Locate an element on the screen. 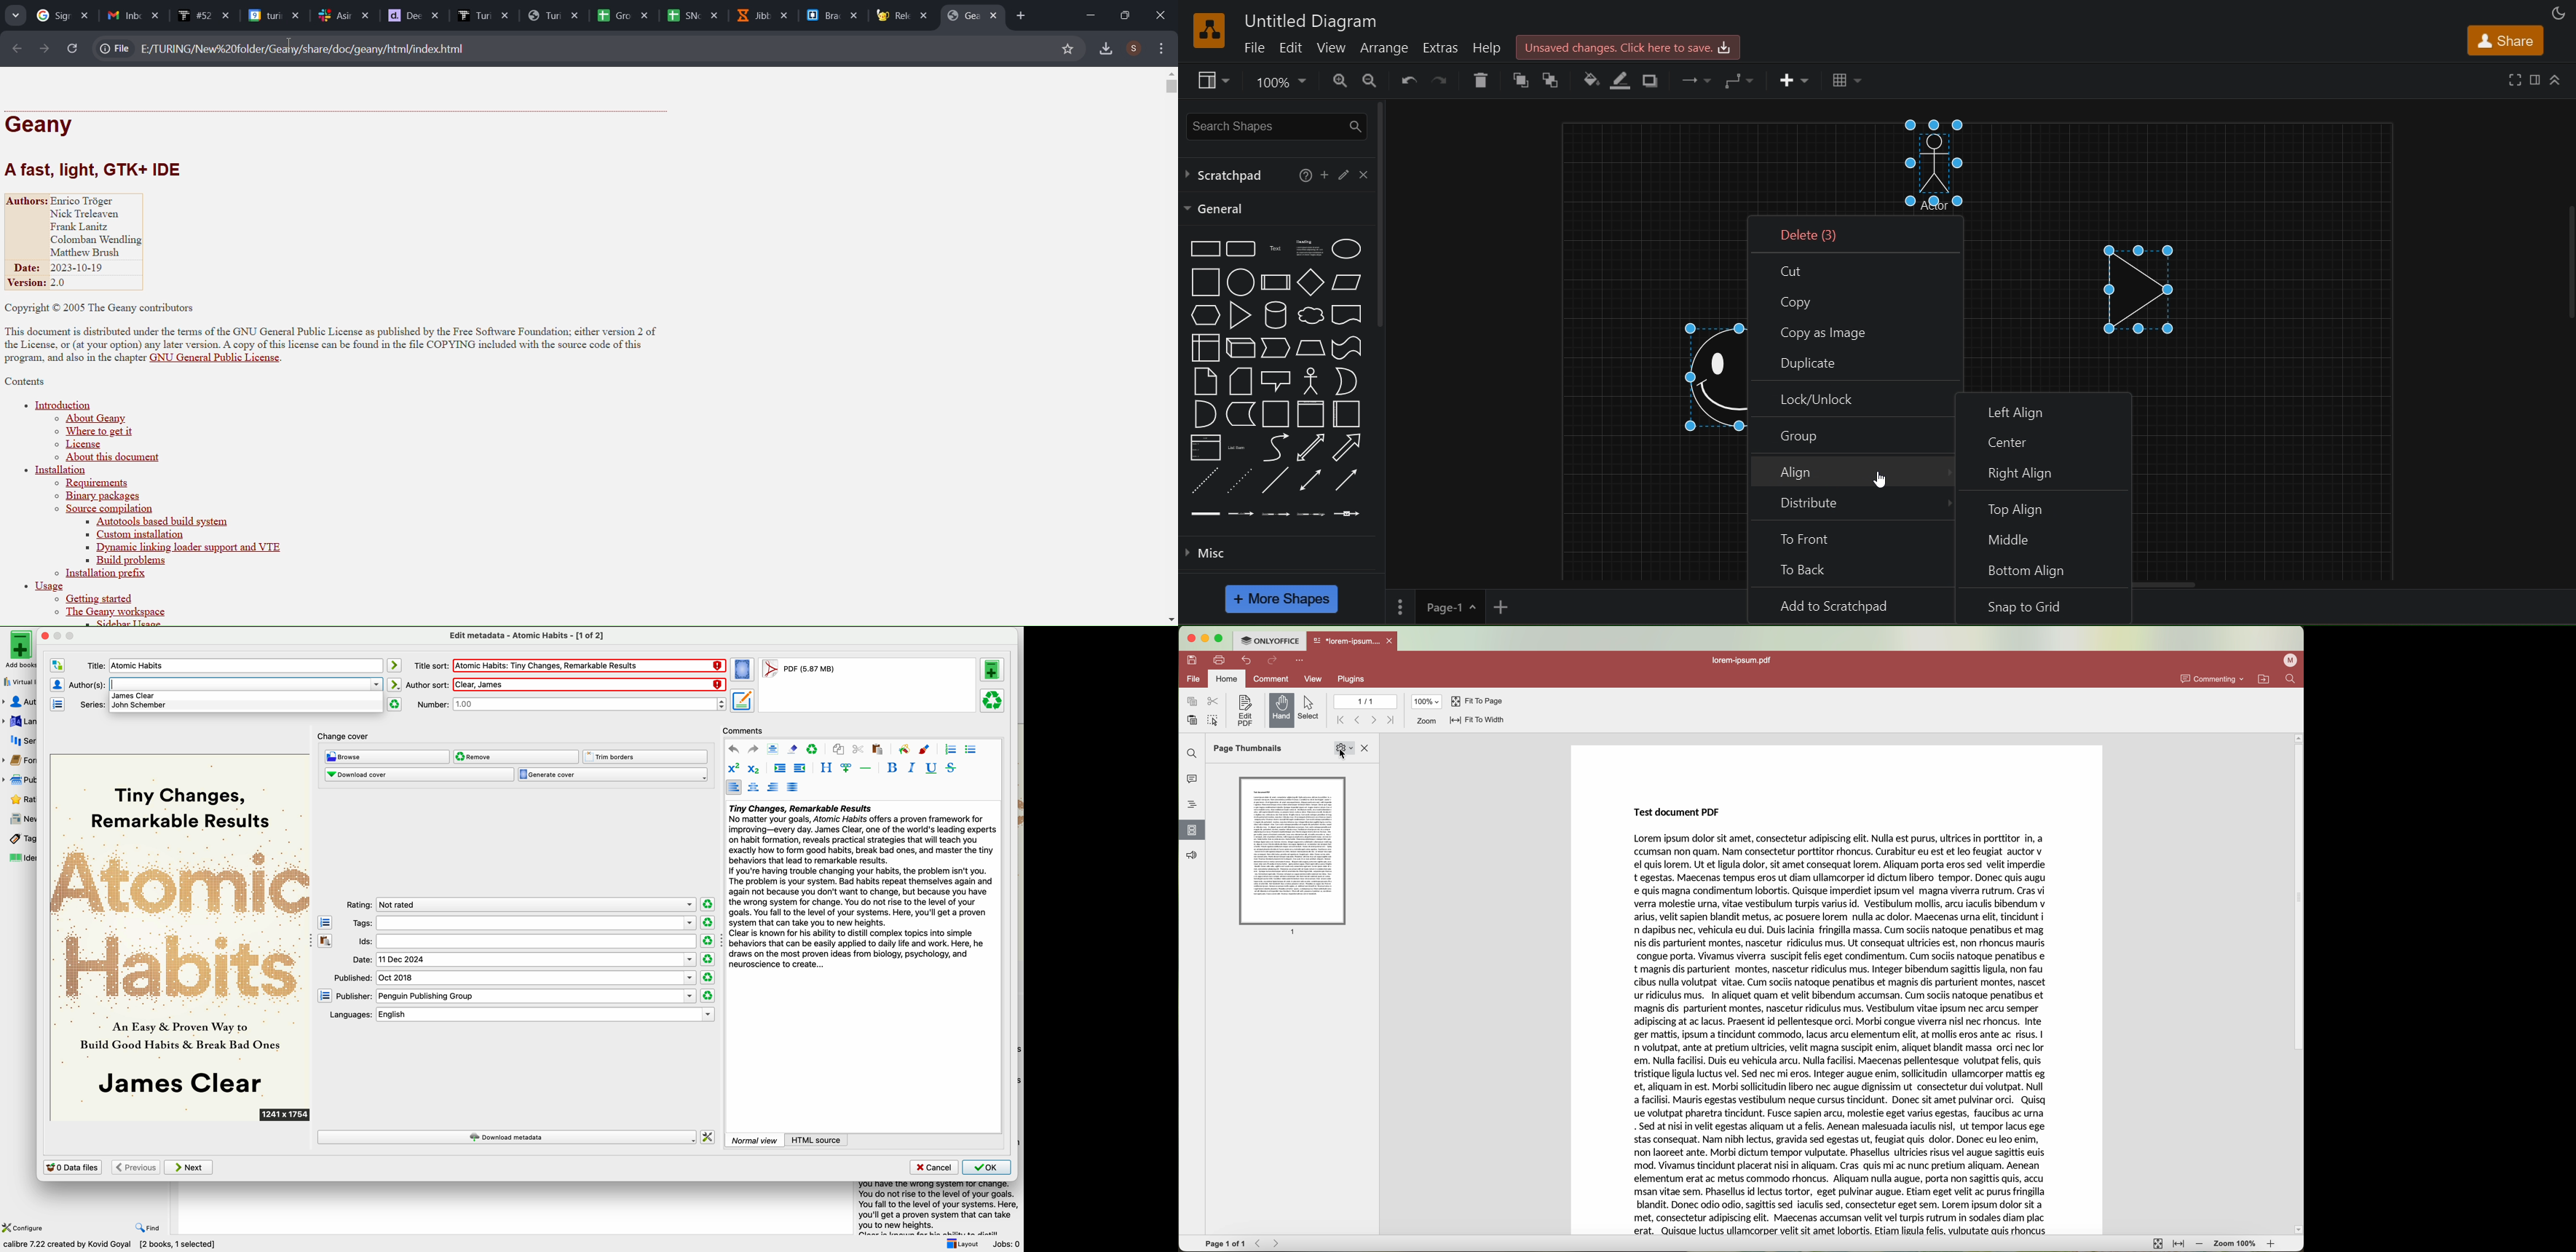  remove formatting is located at coordinates (793, 749).